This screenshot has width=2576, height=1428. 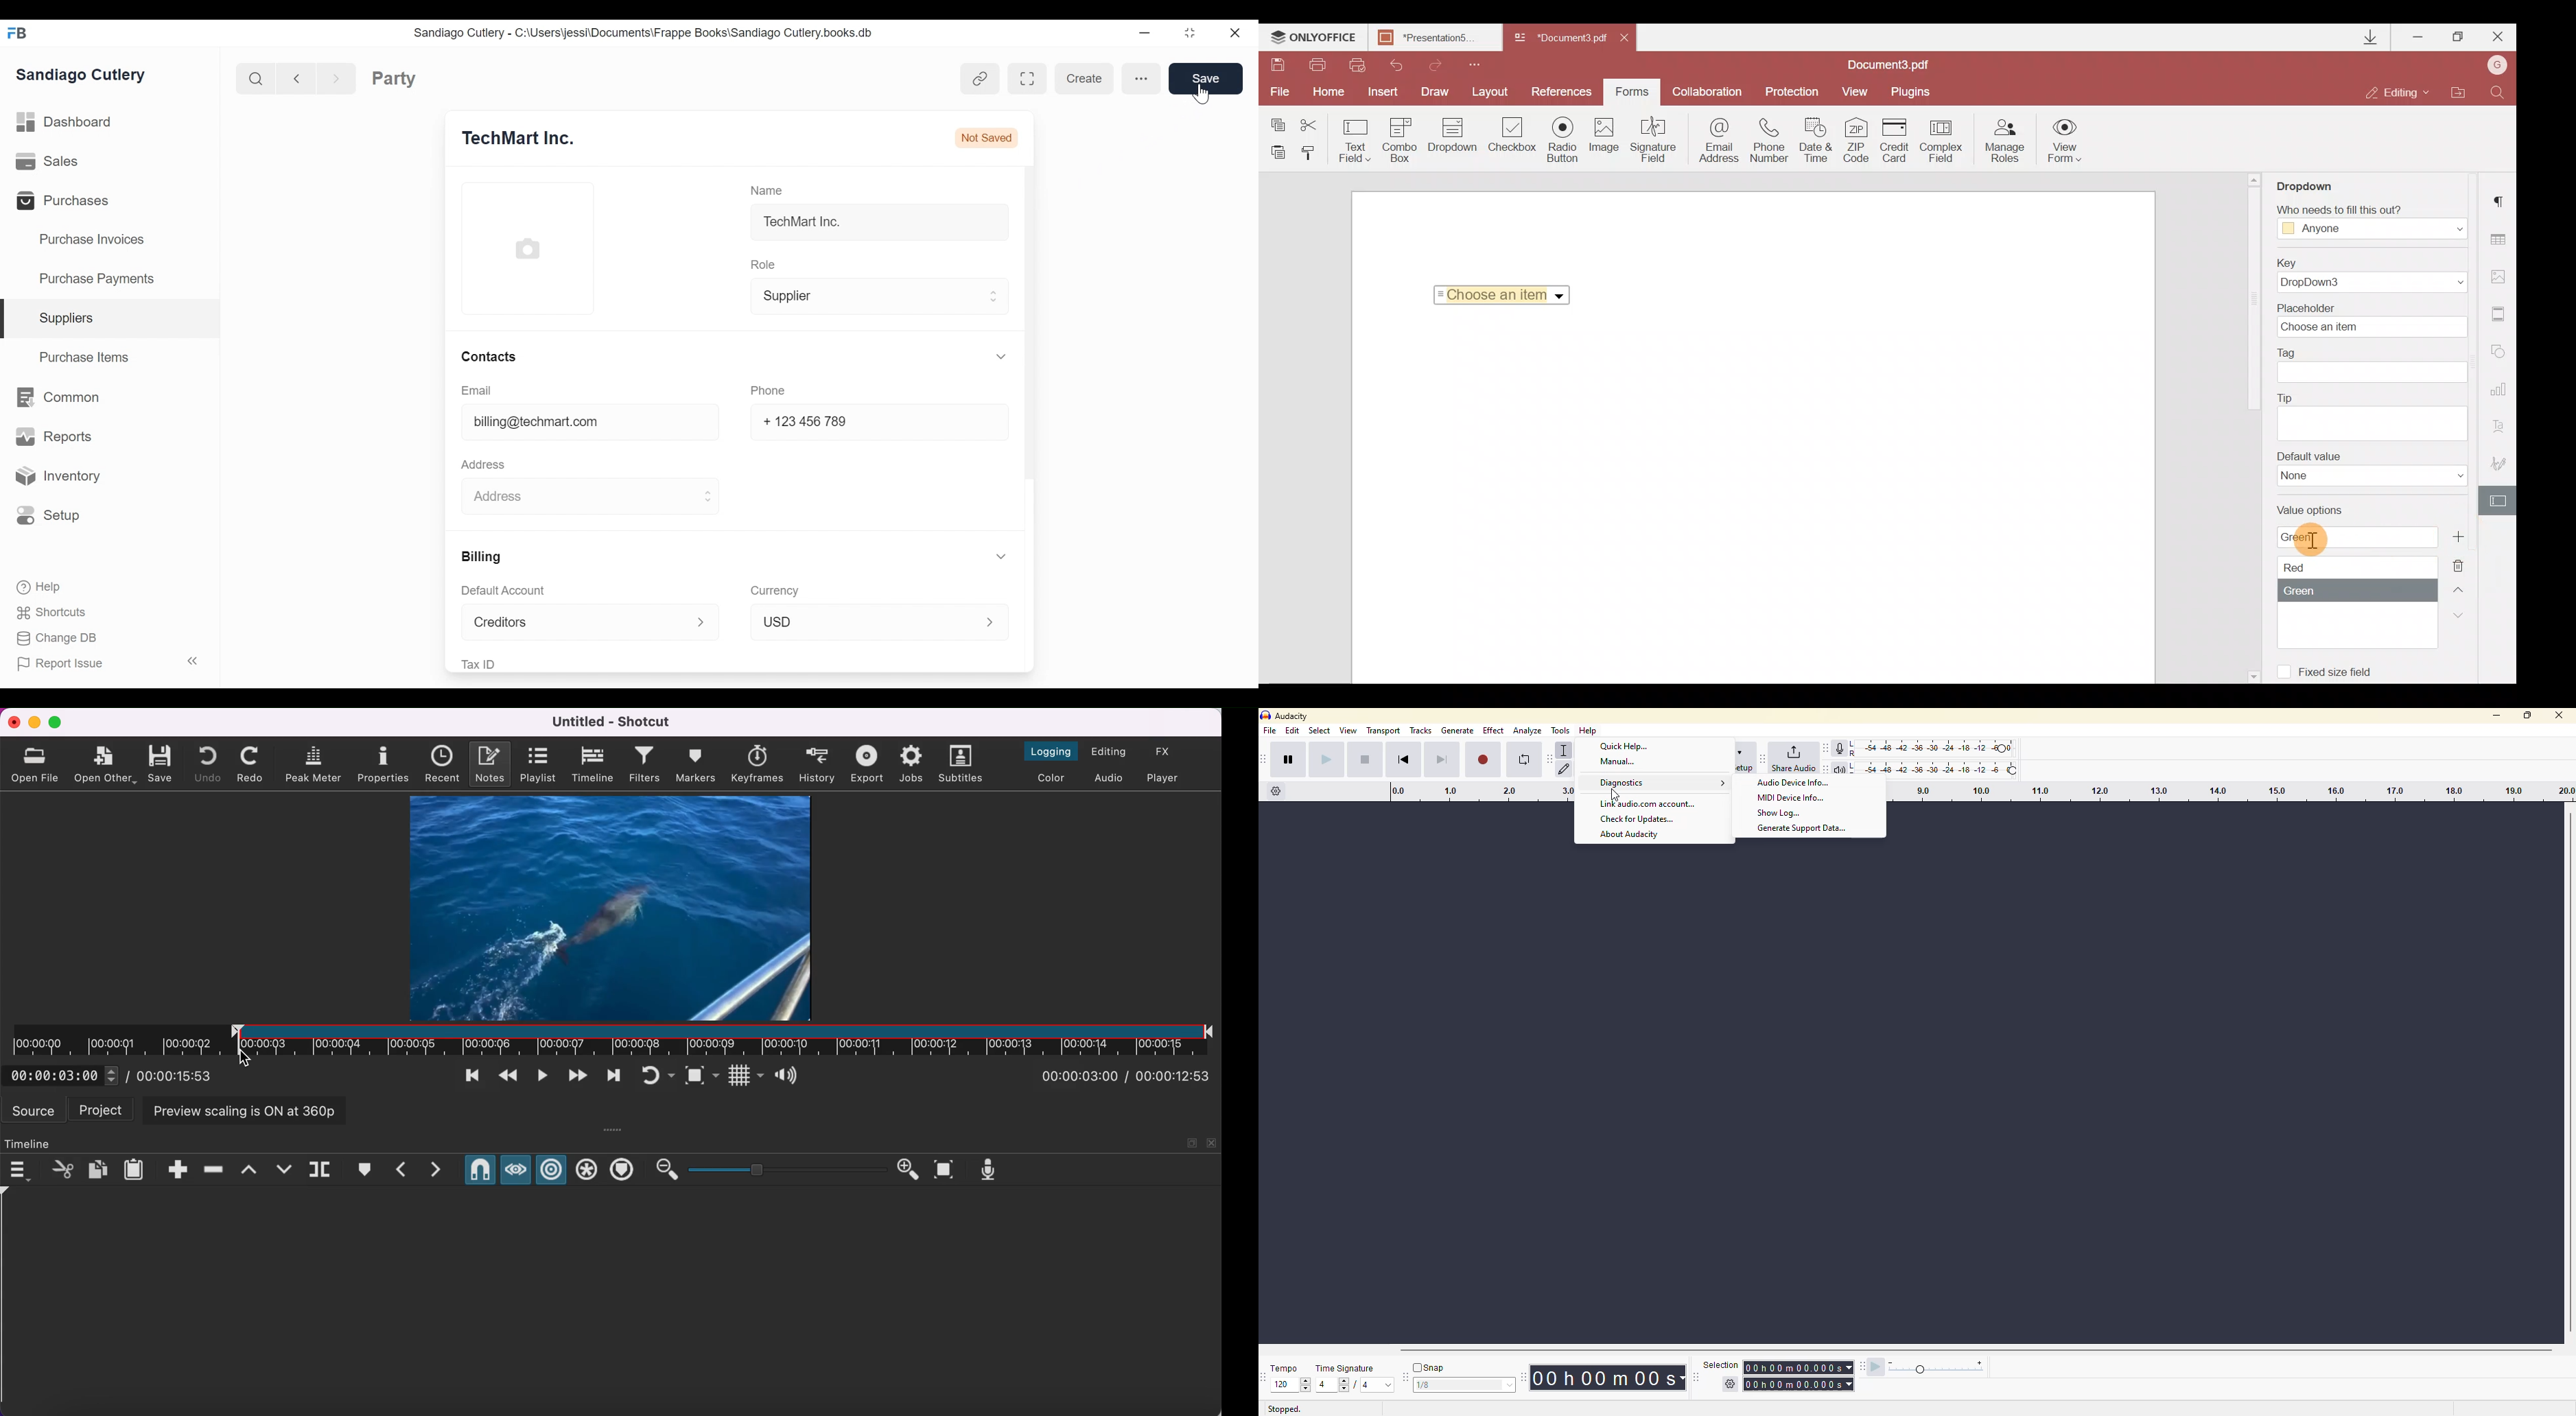 I want to click on close, so click(x=1213, y=1142).